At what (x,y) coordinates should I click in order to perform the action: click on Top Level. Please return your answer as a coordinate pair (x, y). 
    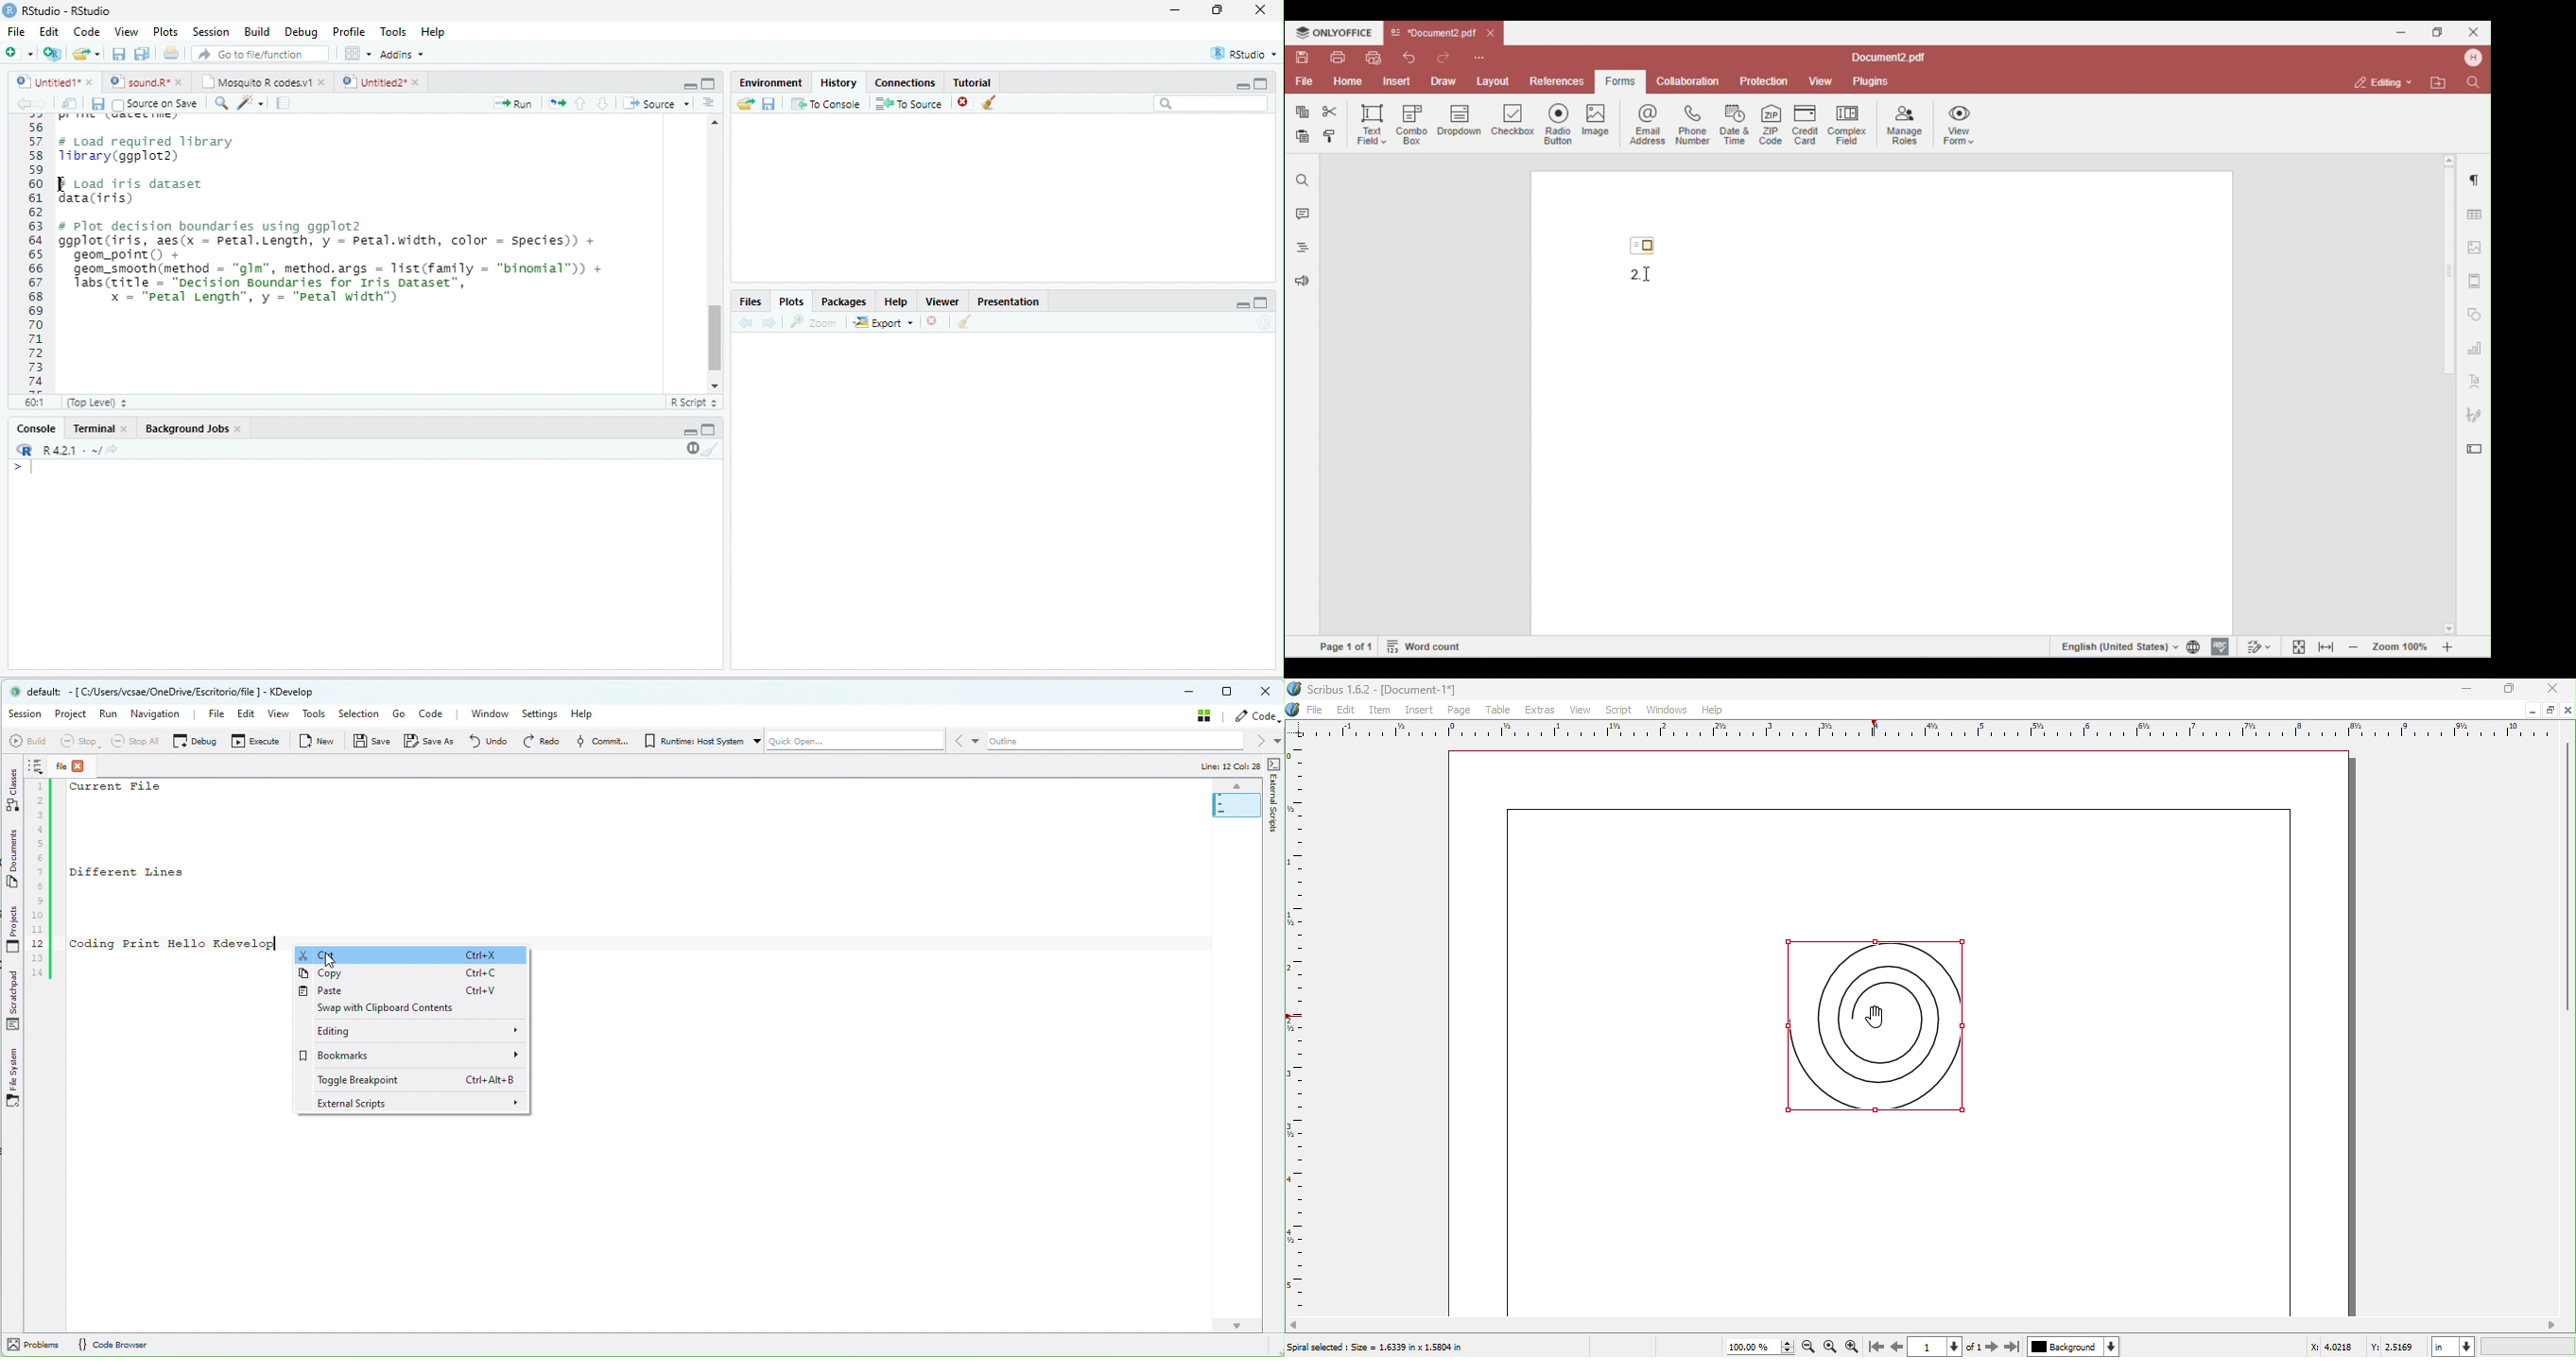
    Looking at the image, I should click on (97, 403).